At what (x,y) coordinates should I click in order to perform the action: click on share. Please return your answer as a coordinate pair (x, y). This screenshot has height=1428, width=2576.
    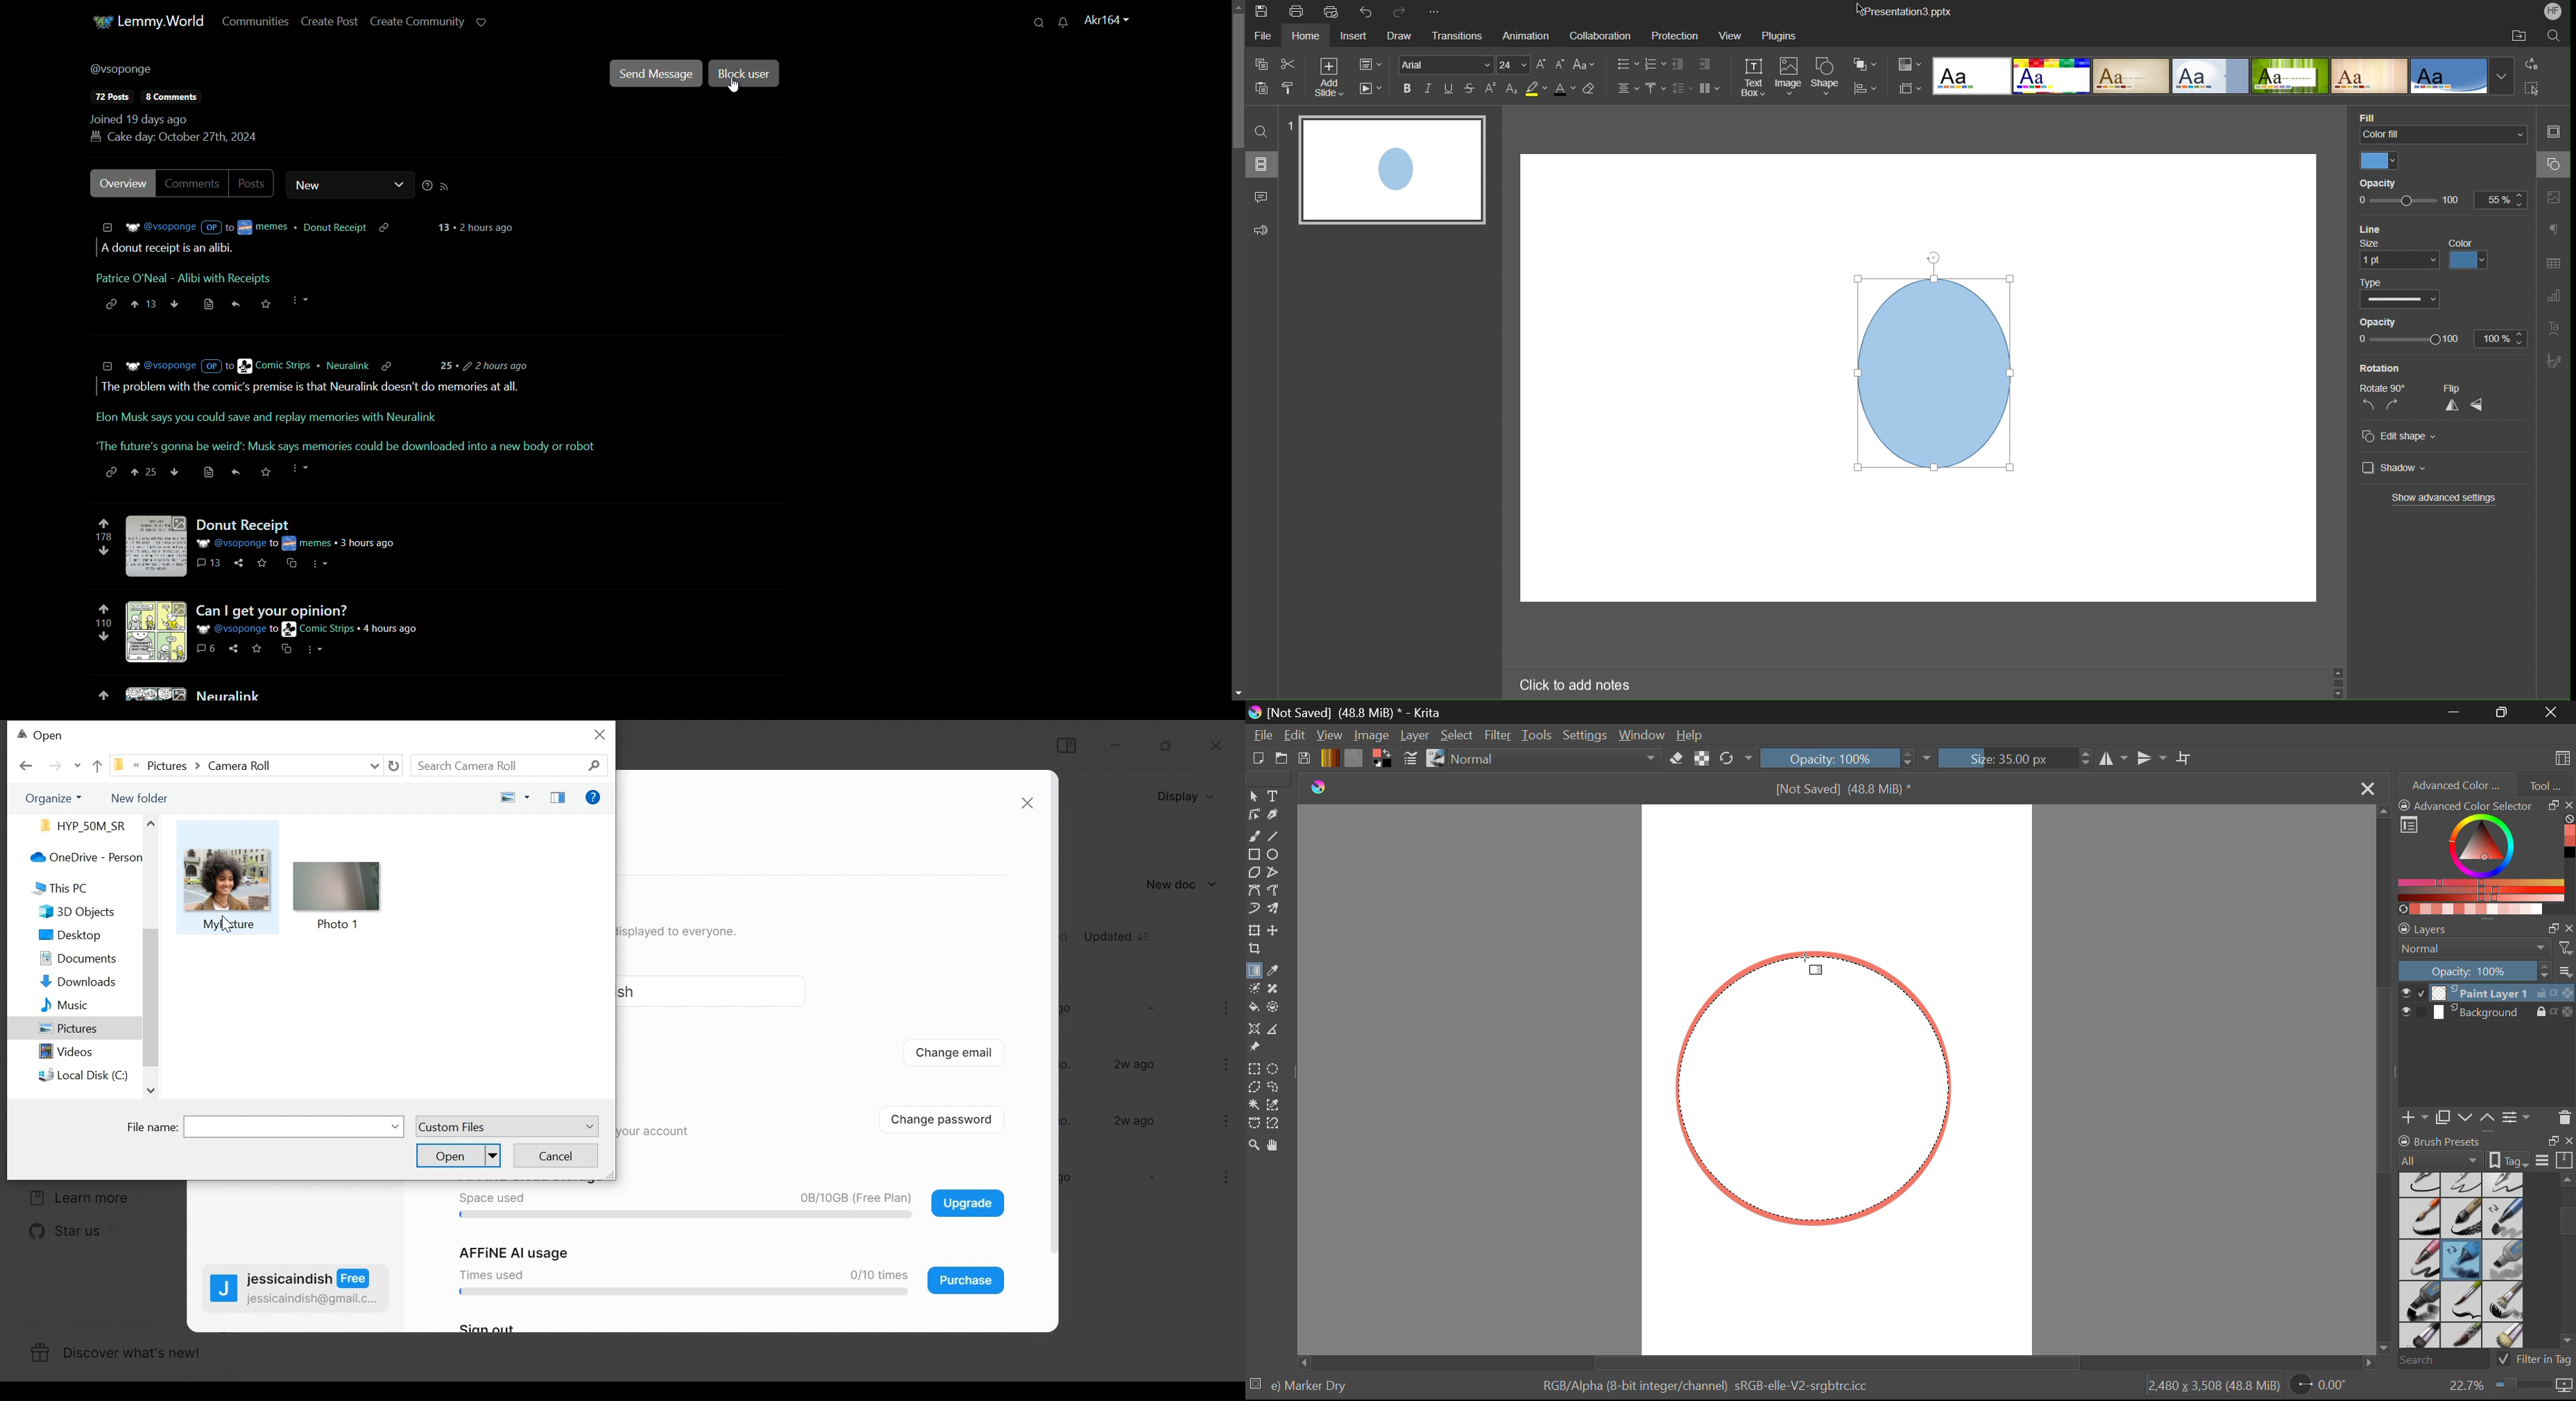
    Looking at the image, I should click on (239, 472).